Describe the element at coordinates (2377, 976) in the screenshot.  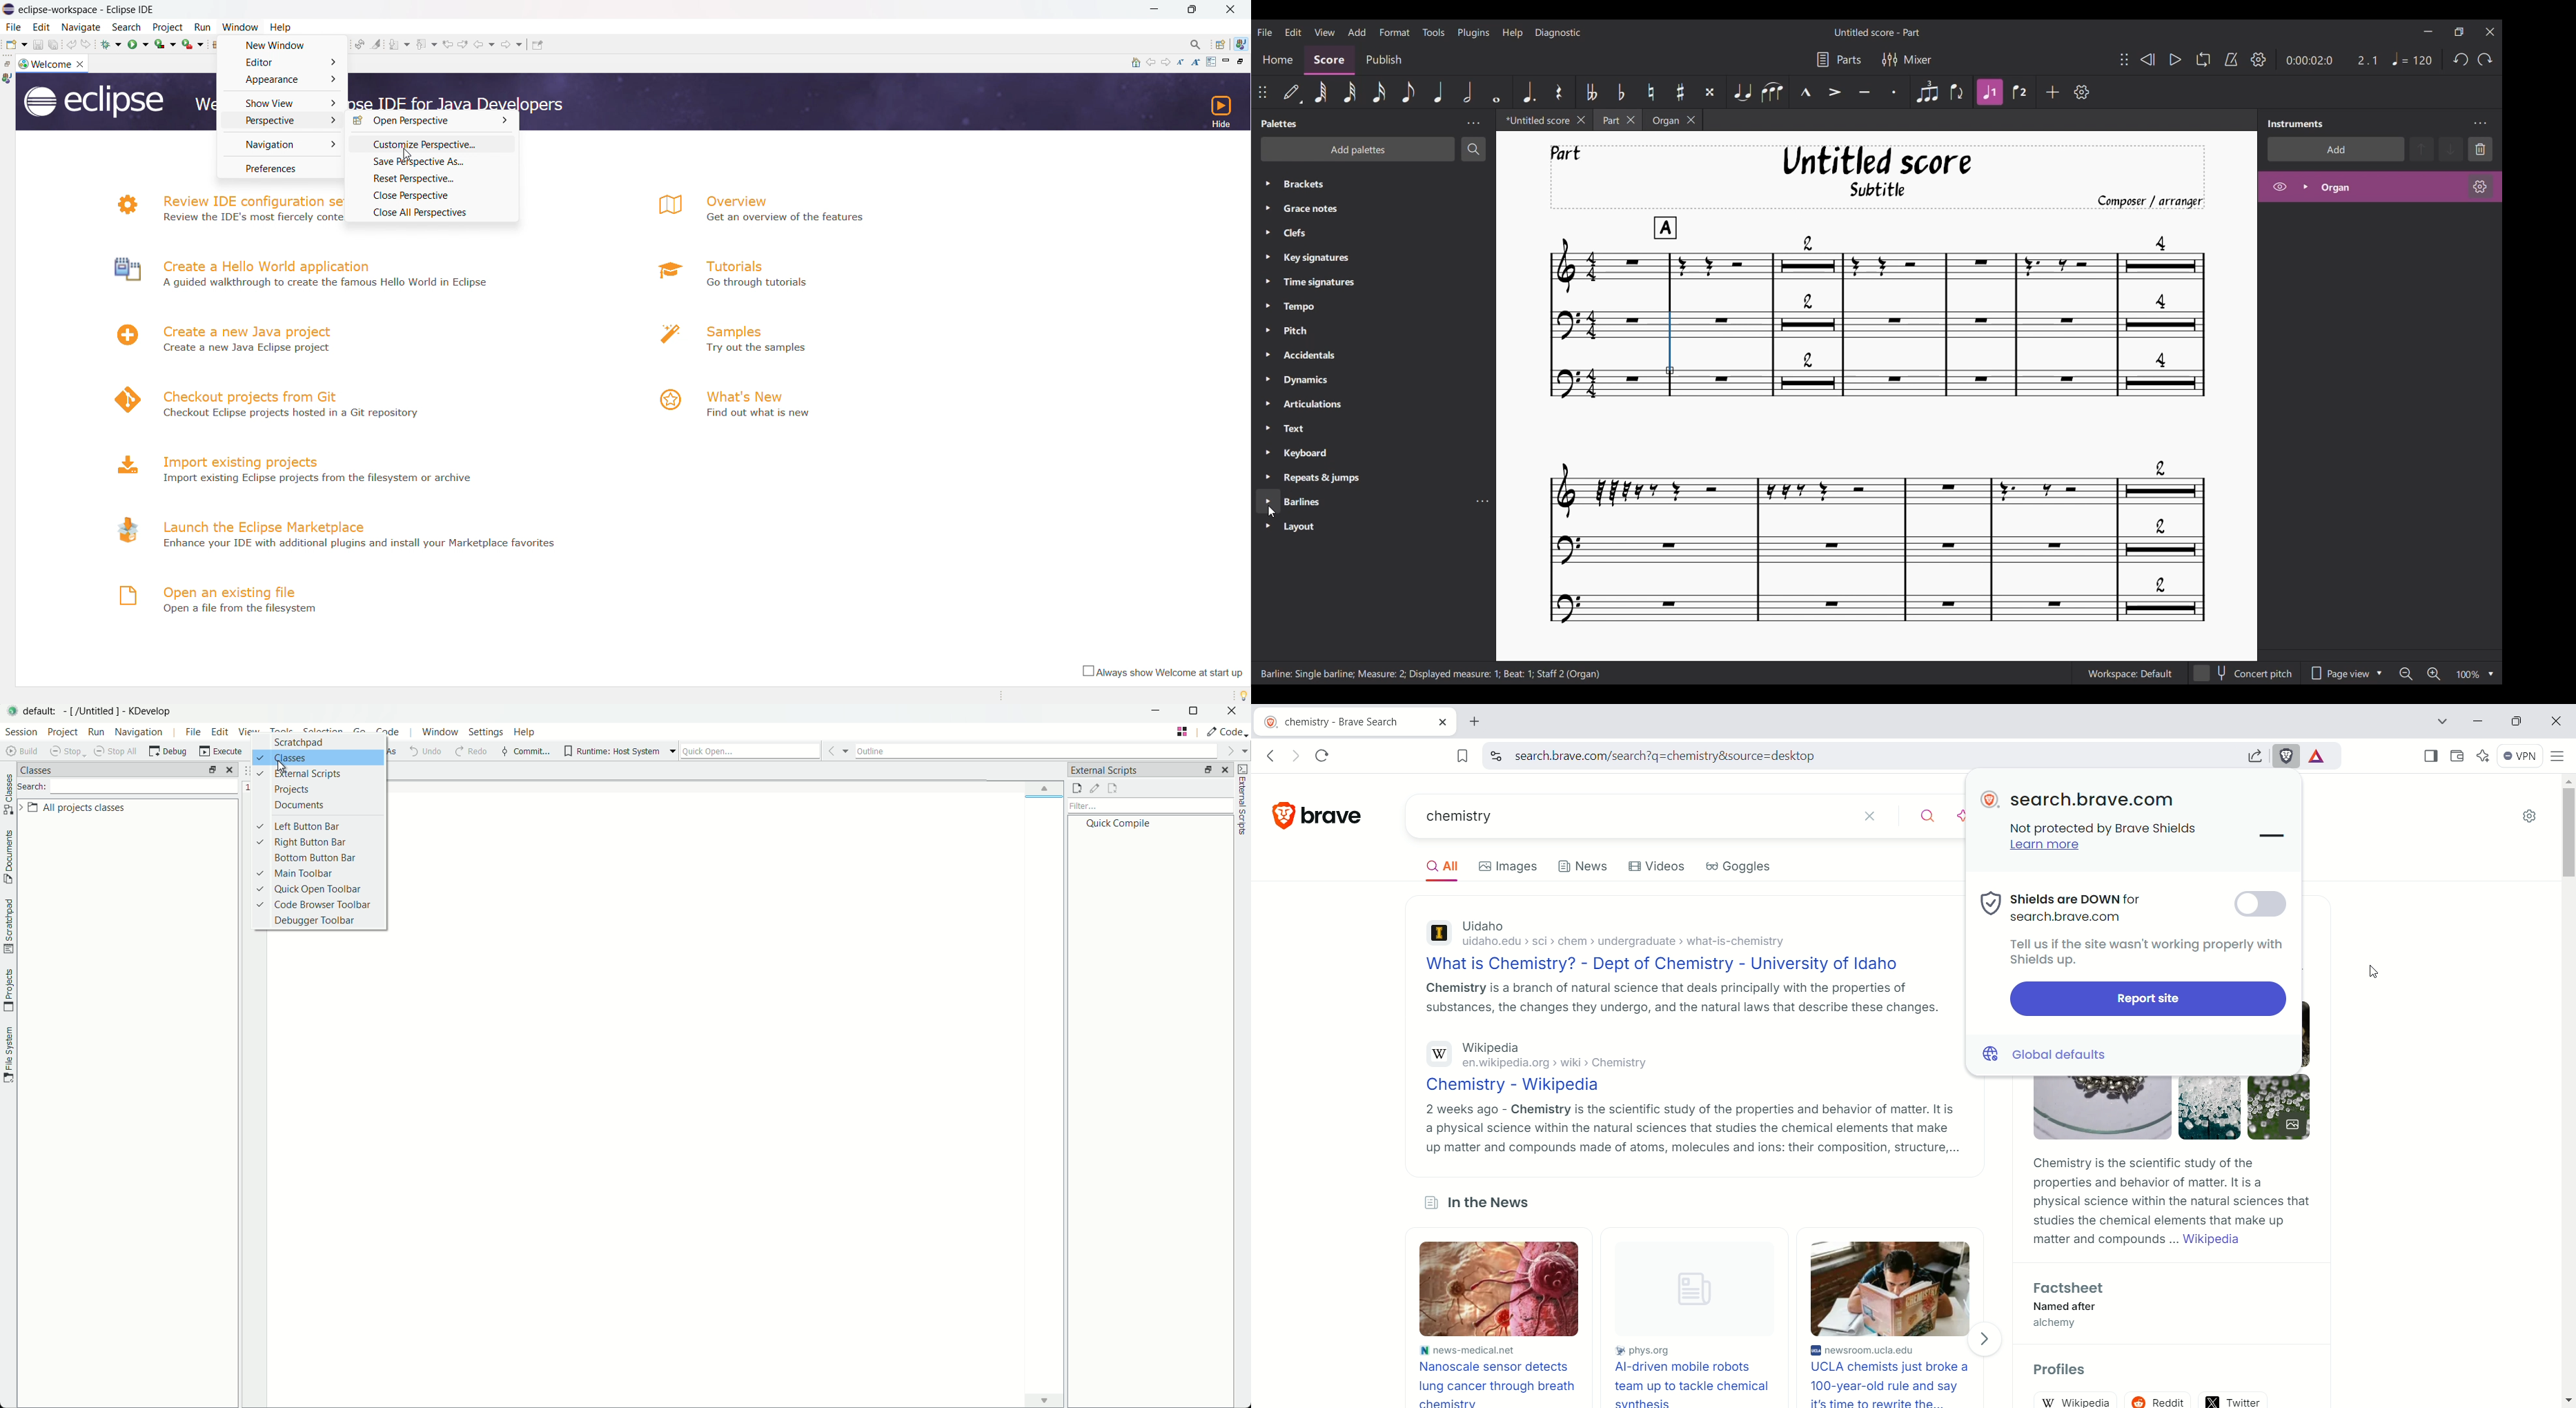
I see `pointer cursor` at that location.